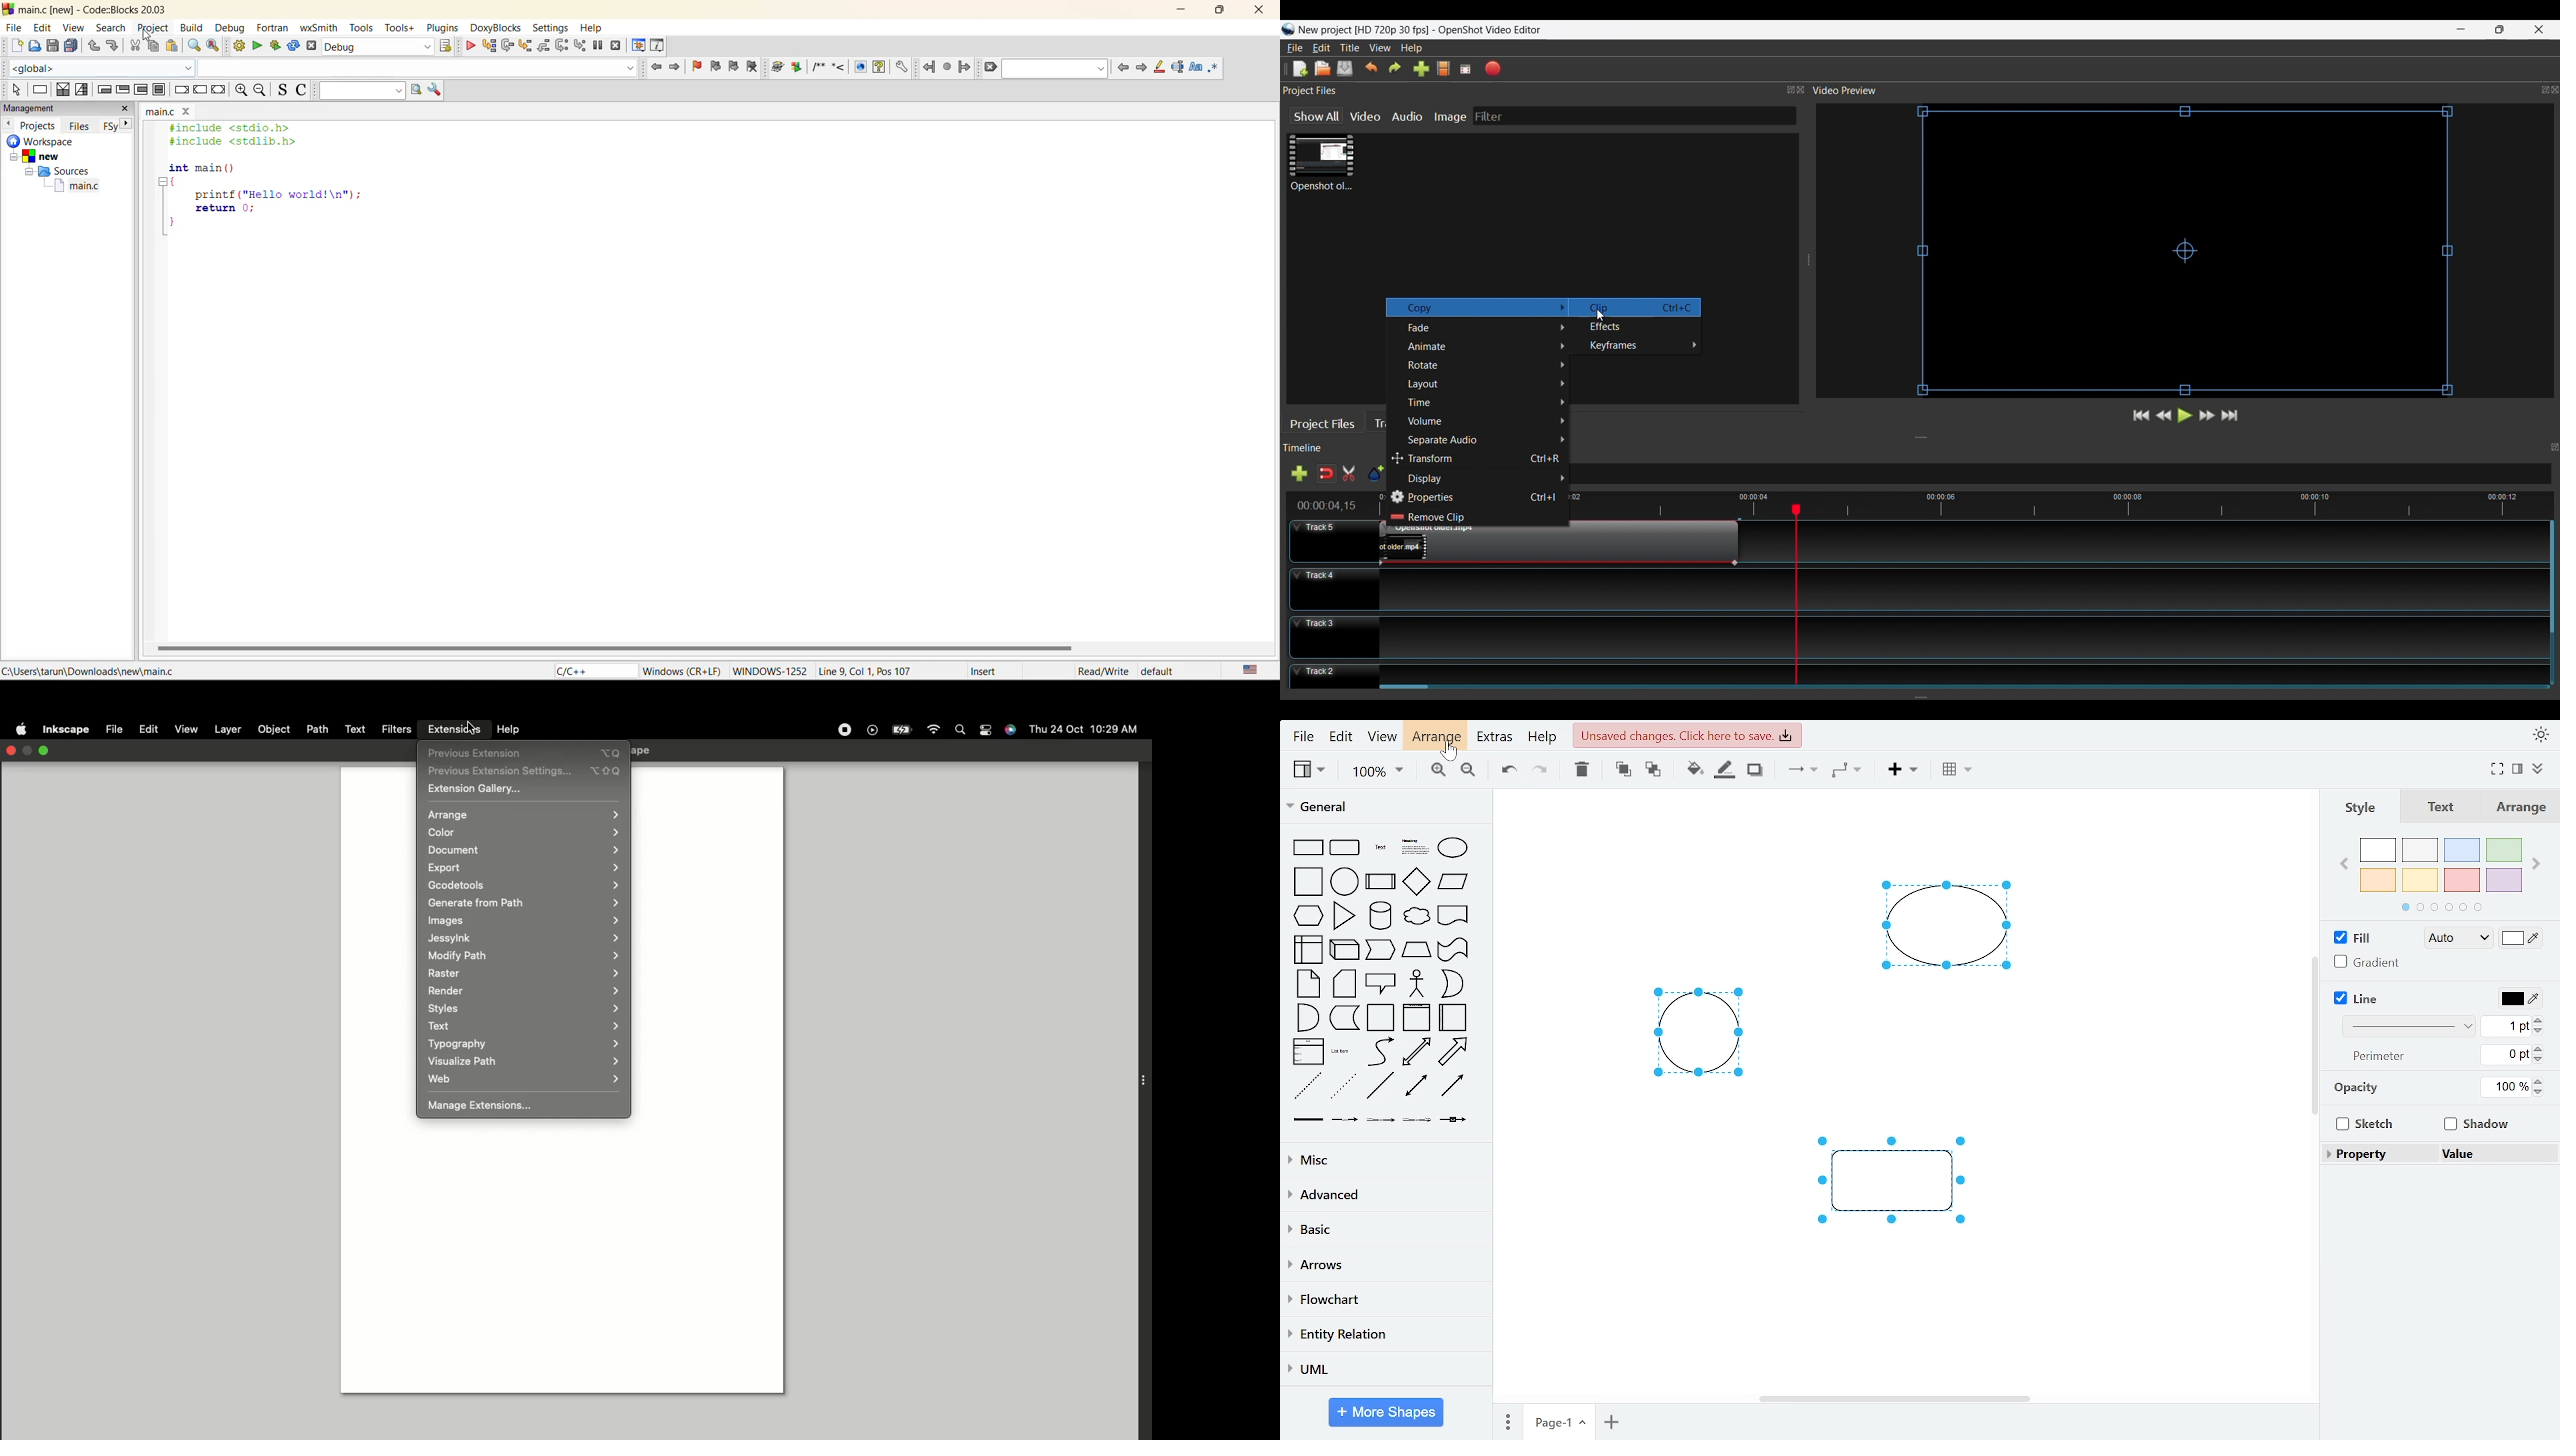  Describe the element at coordinates (2165, 417) in the screenshot. I see `Preview` at that location.